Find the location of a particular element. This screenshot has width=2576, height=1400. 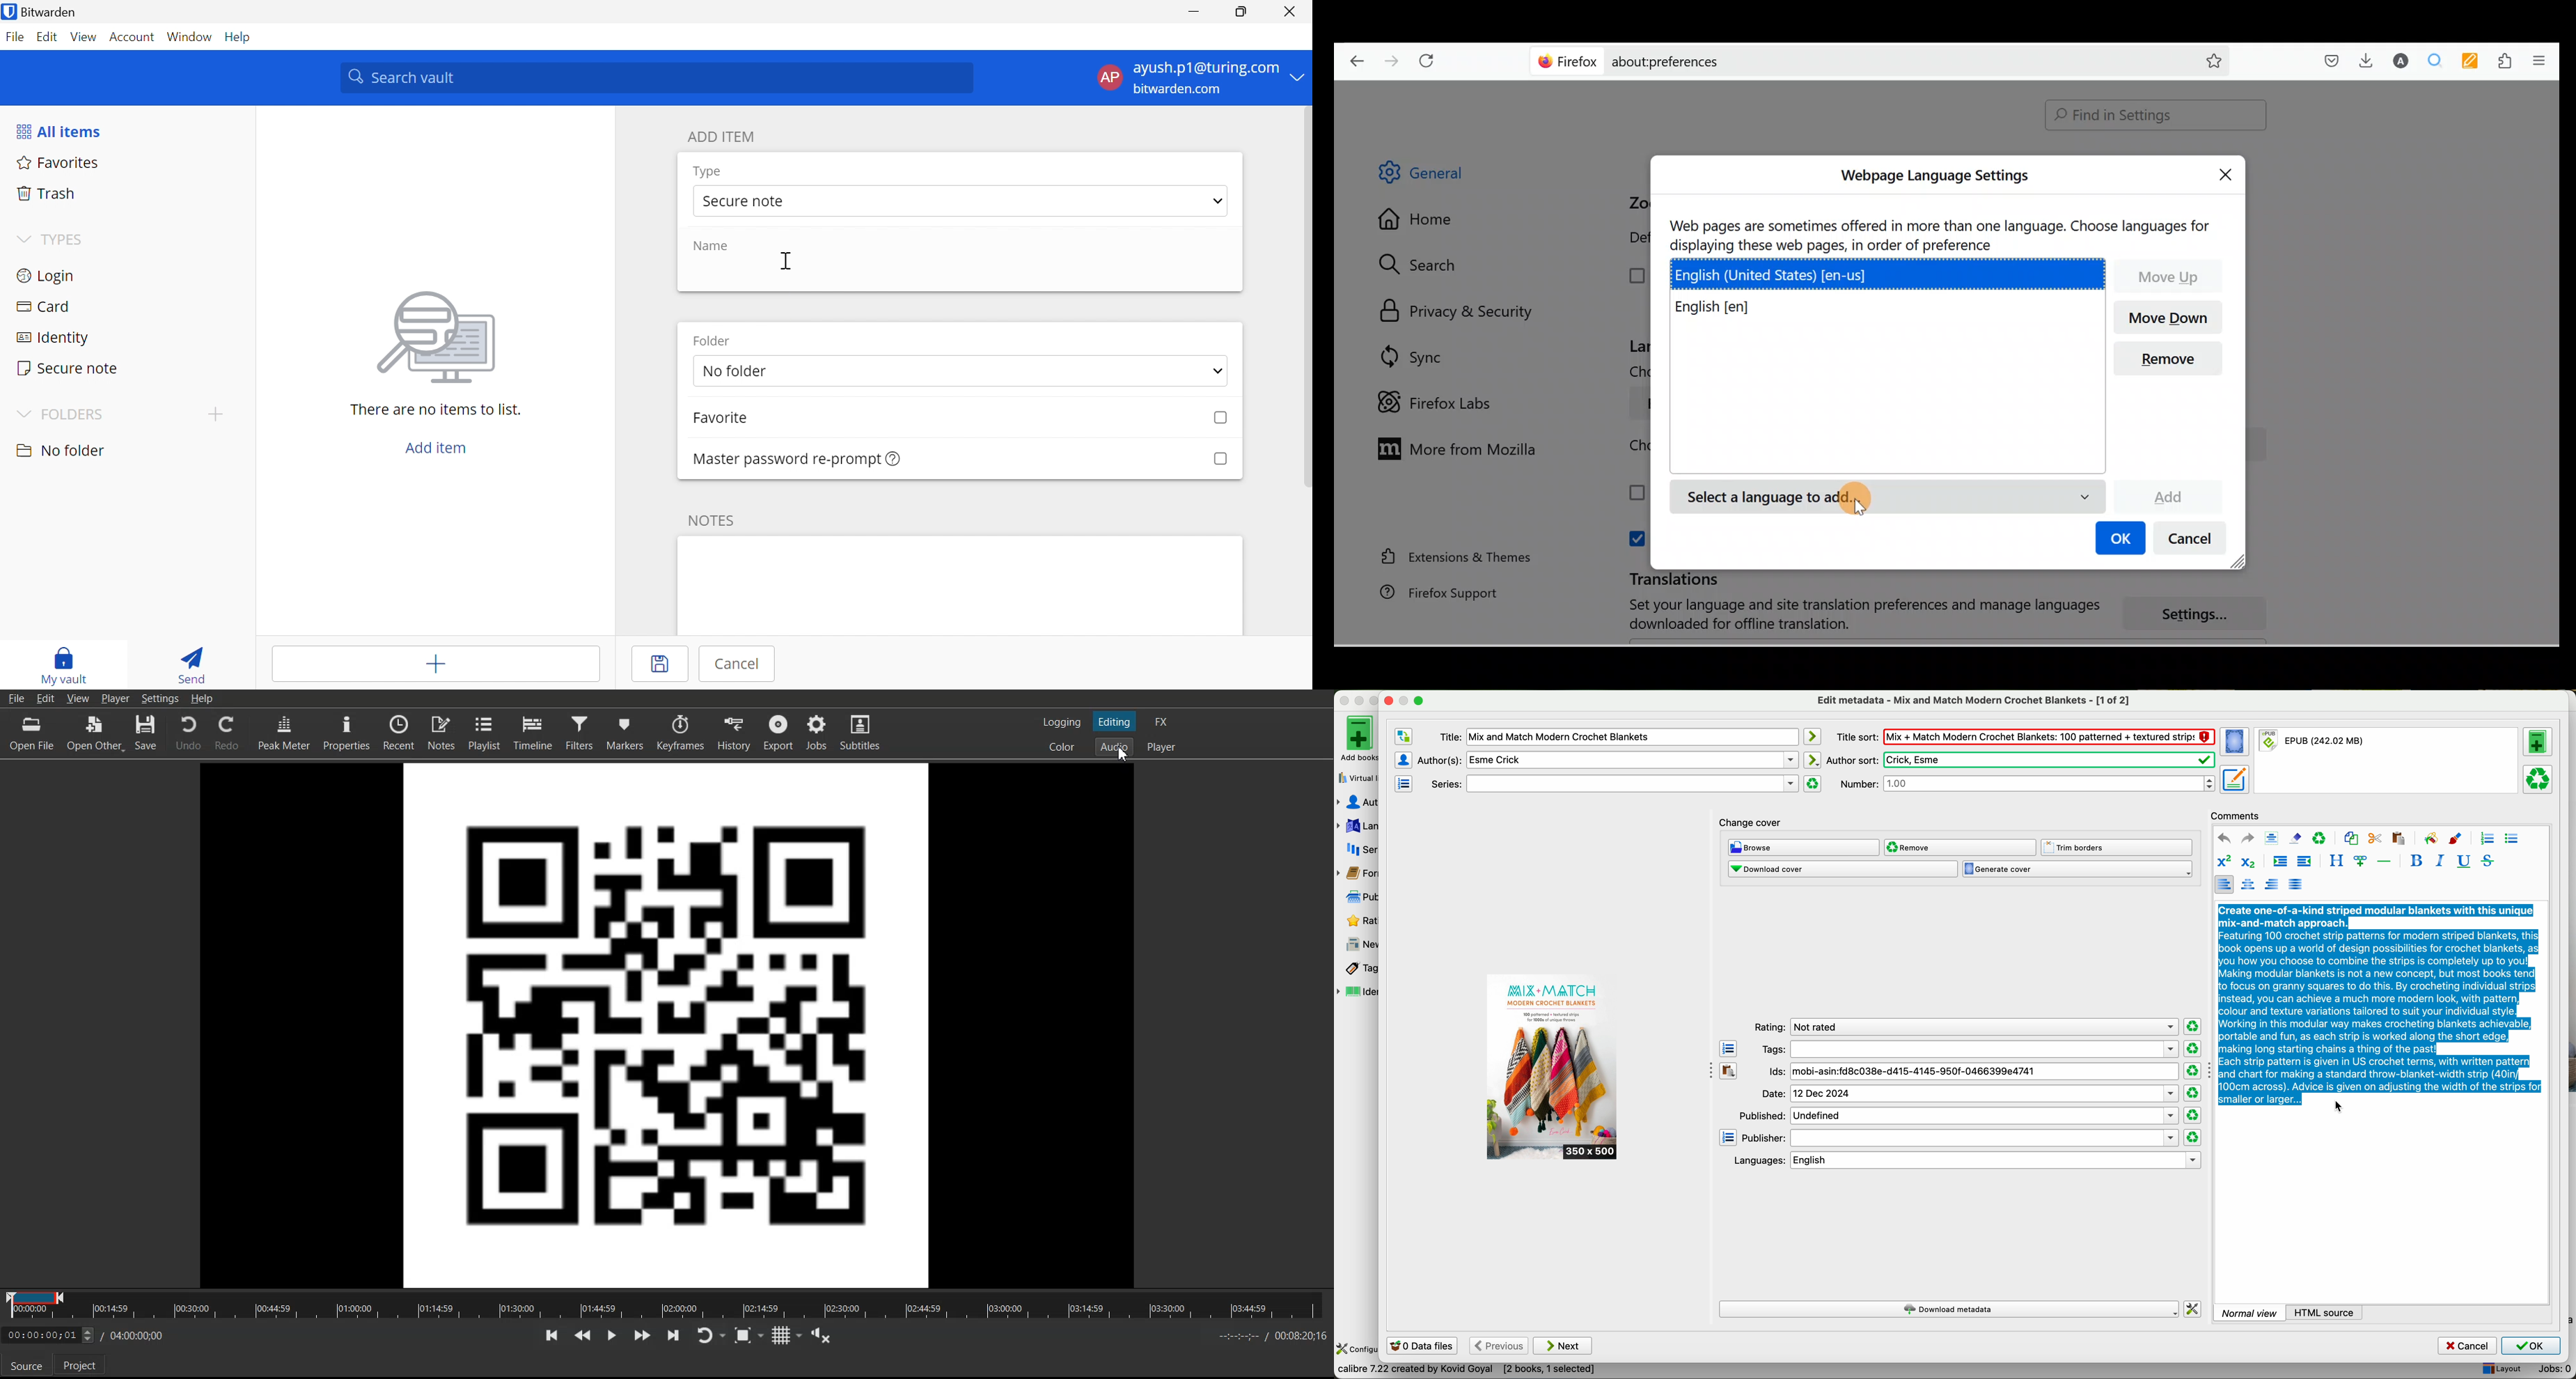

Settings is located at coordinates (2202, 615).